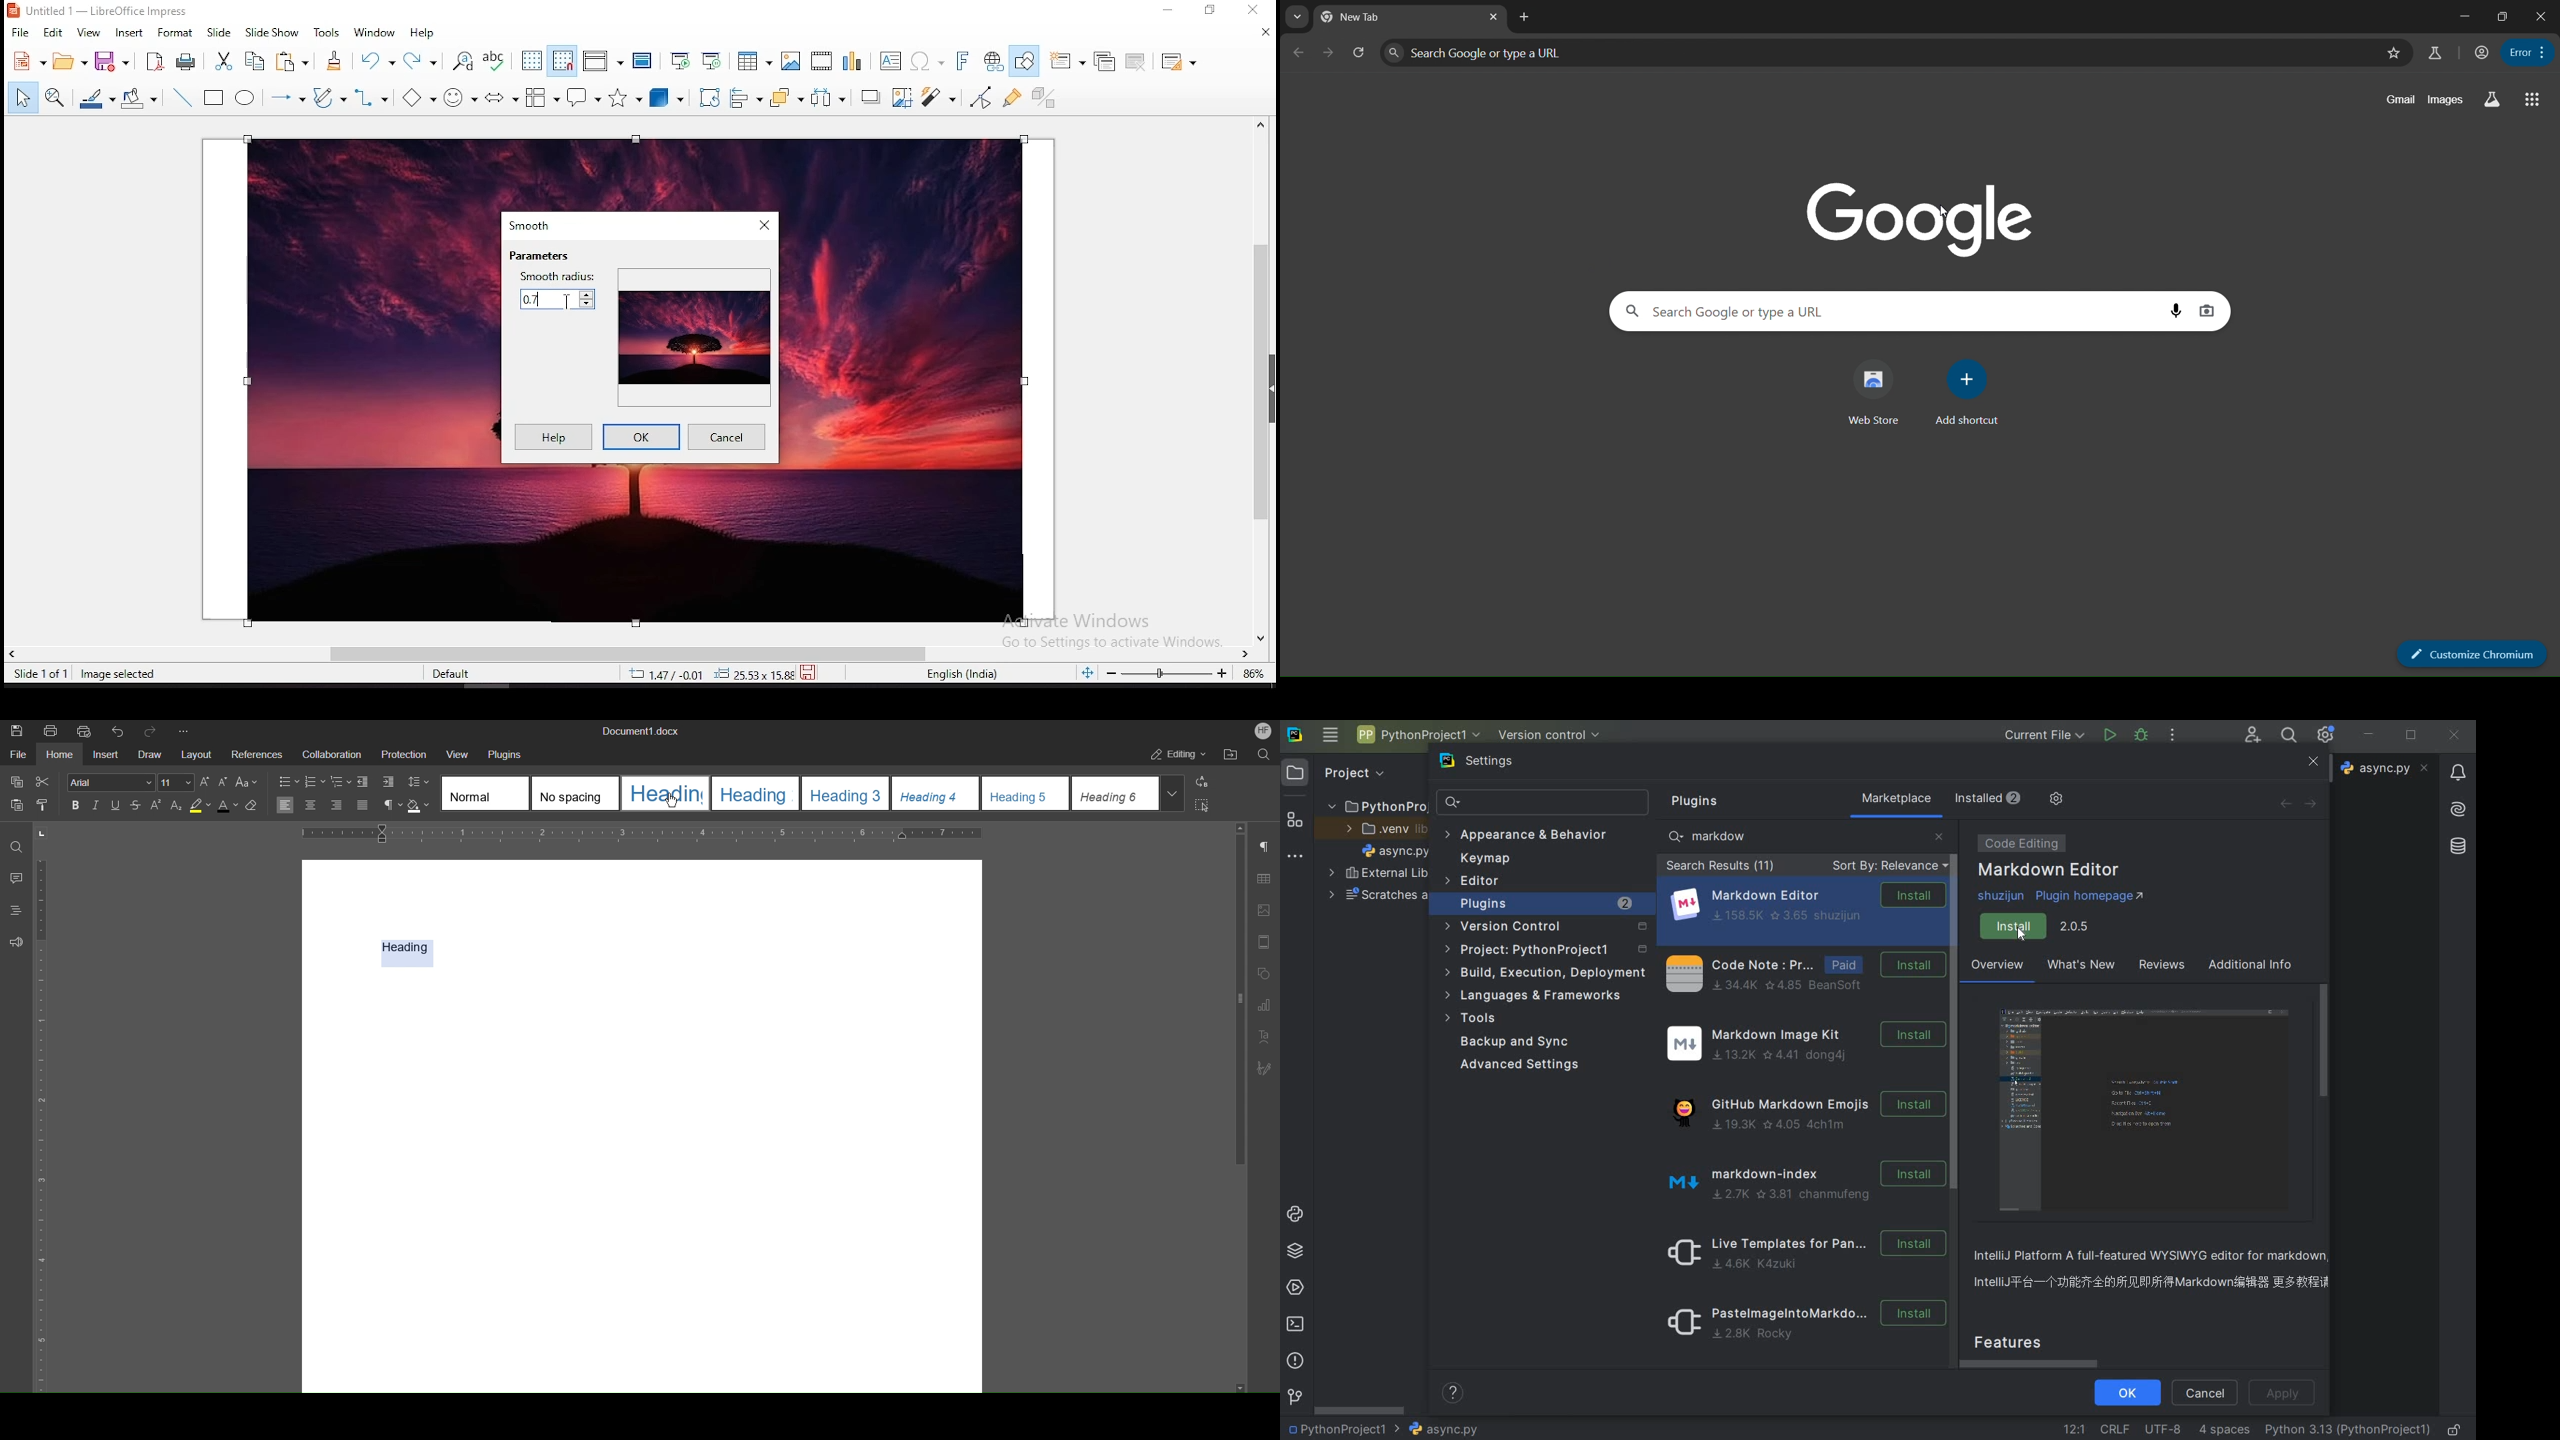 This screenshot has height=1456, width=2576. What do you see at coordinates (2495, 99) in the screenshot?
I see `search labs` at bounding box center [2495, 99].